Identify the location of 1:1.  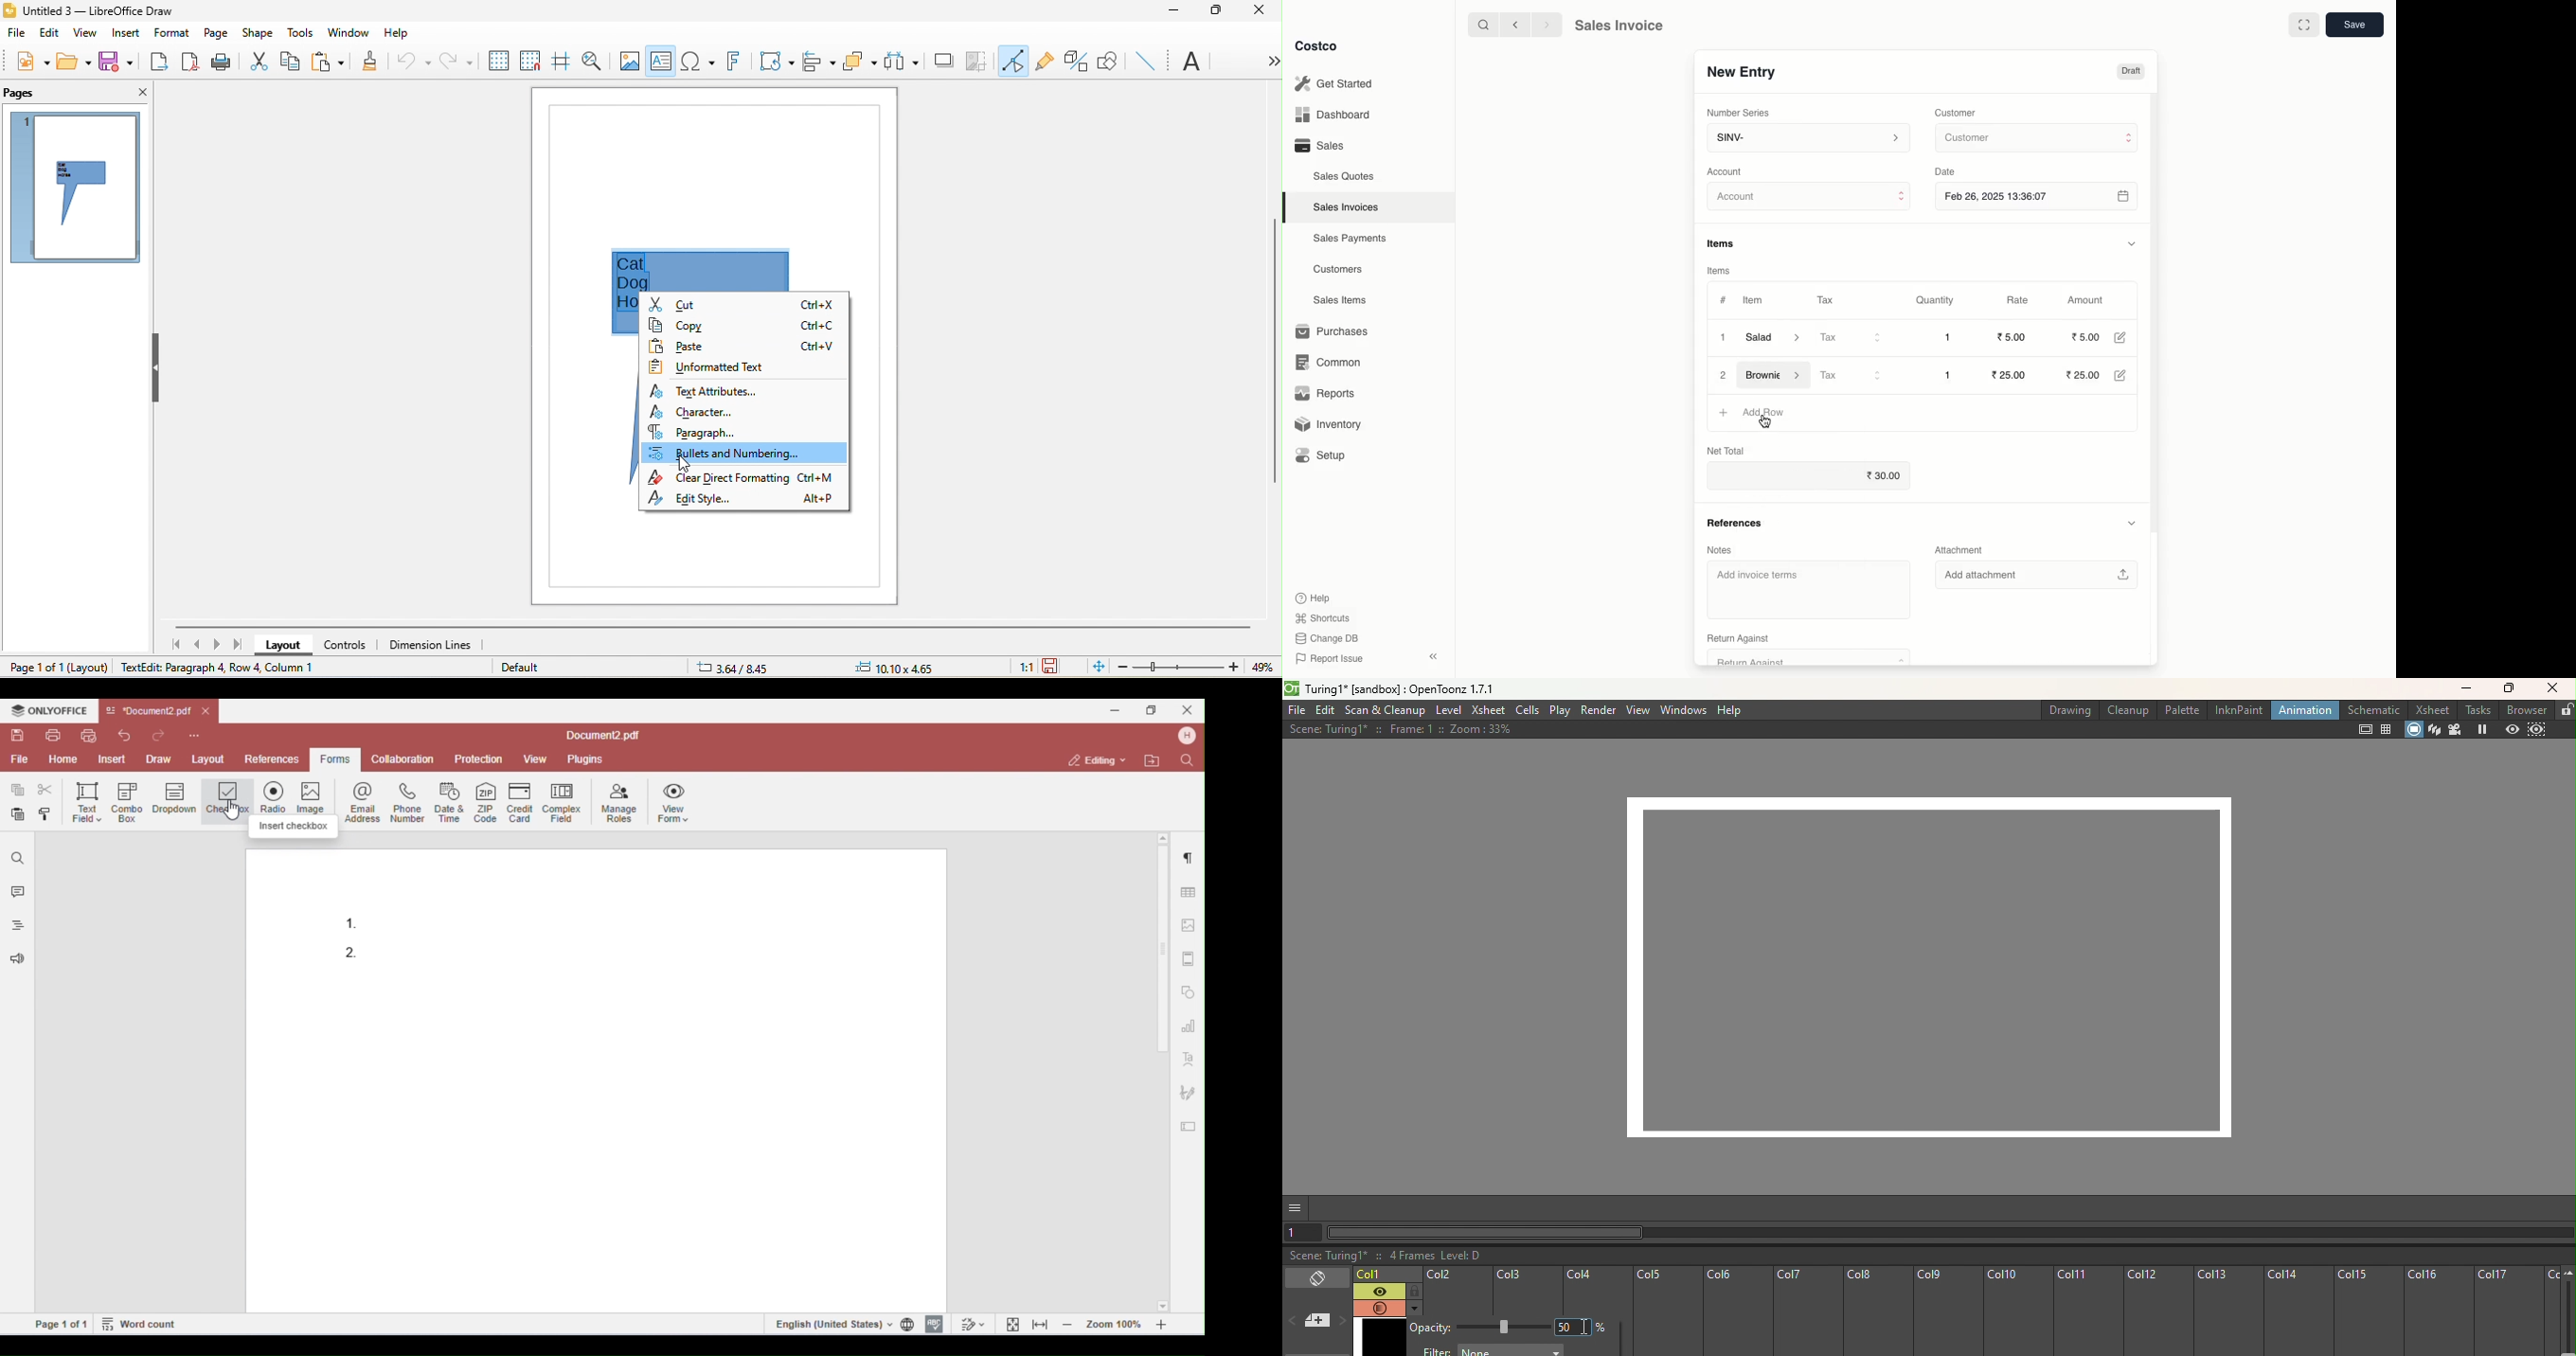
(1022, 667).